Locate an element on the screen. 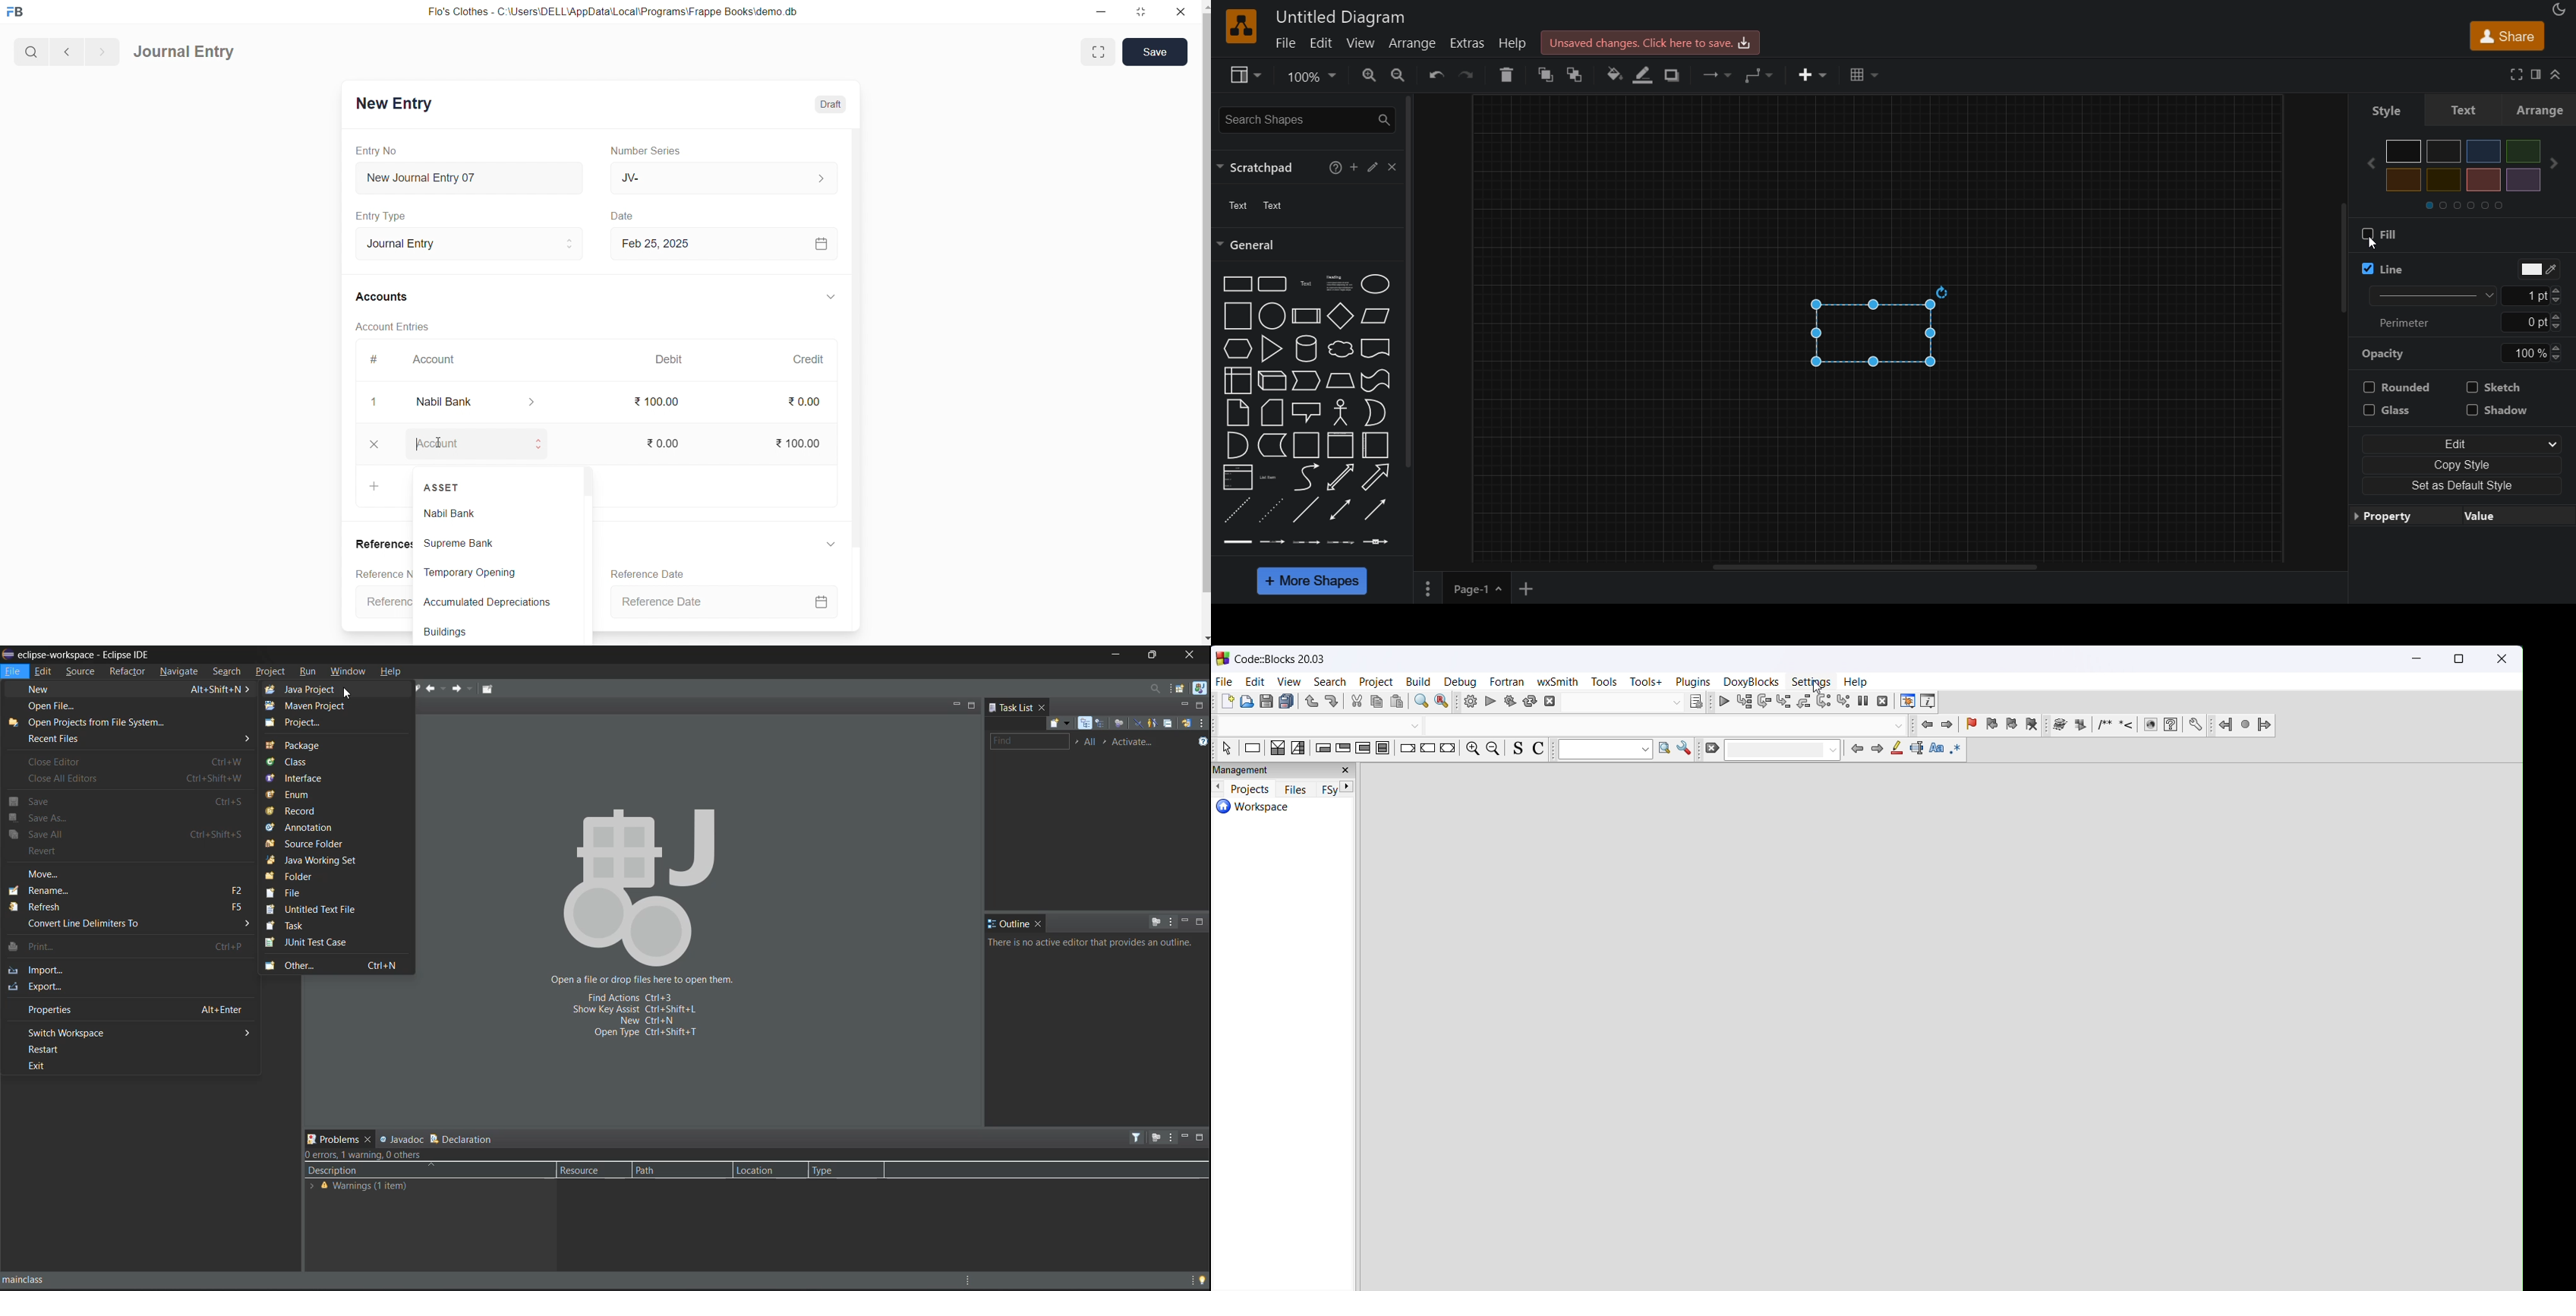 This screenshot has height=1316, width=2576. edit is located at coordinates (1255, 683).